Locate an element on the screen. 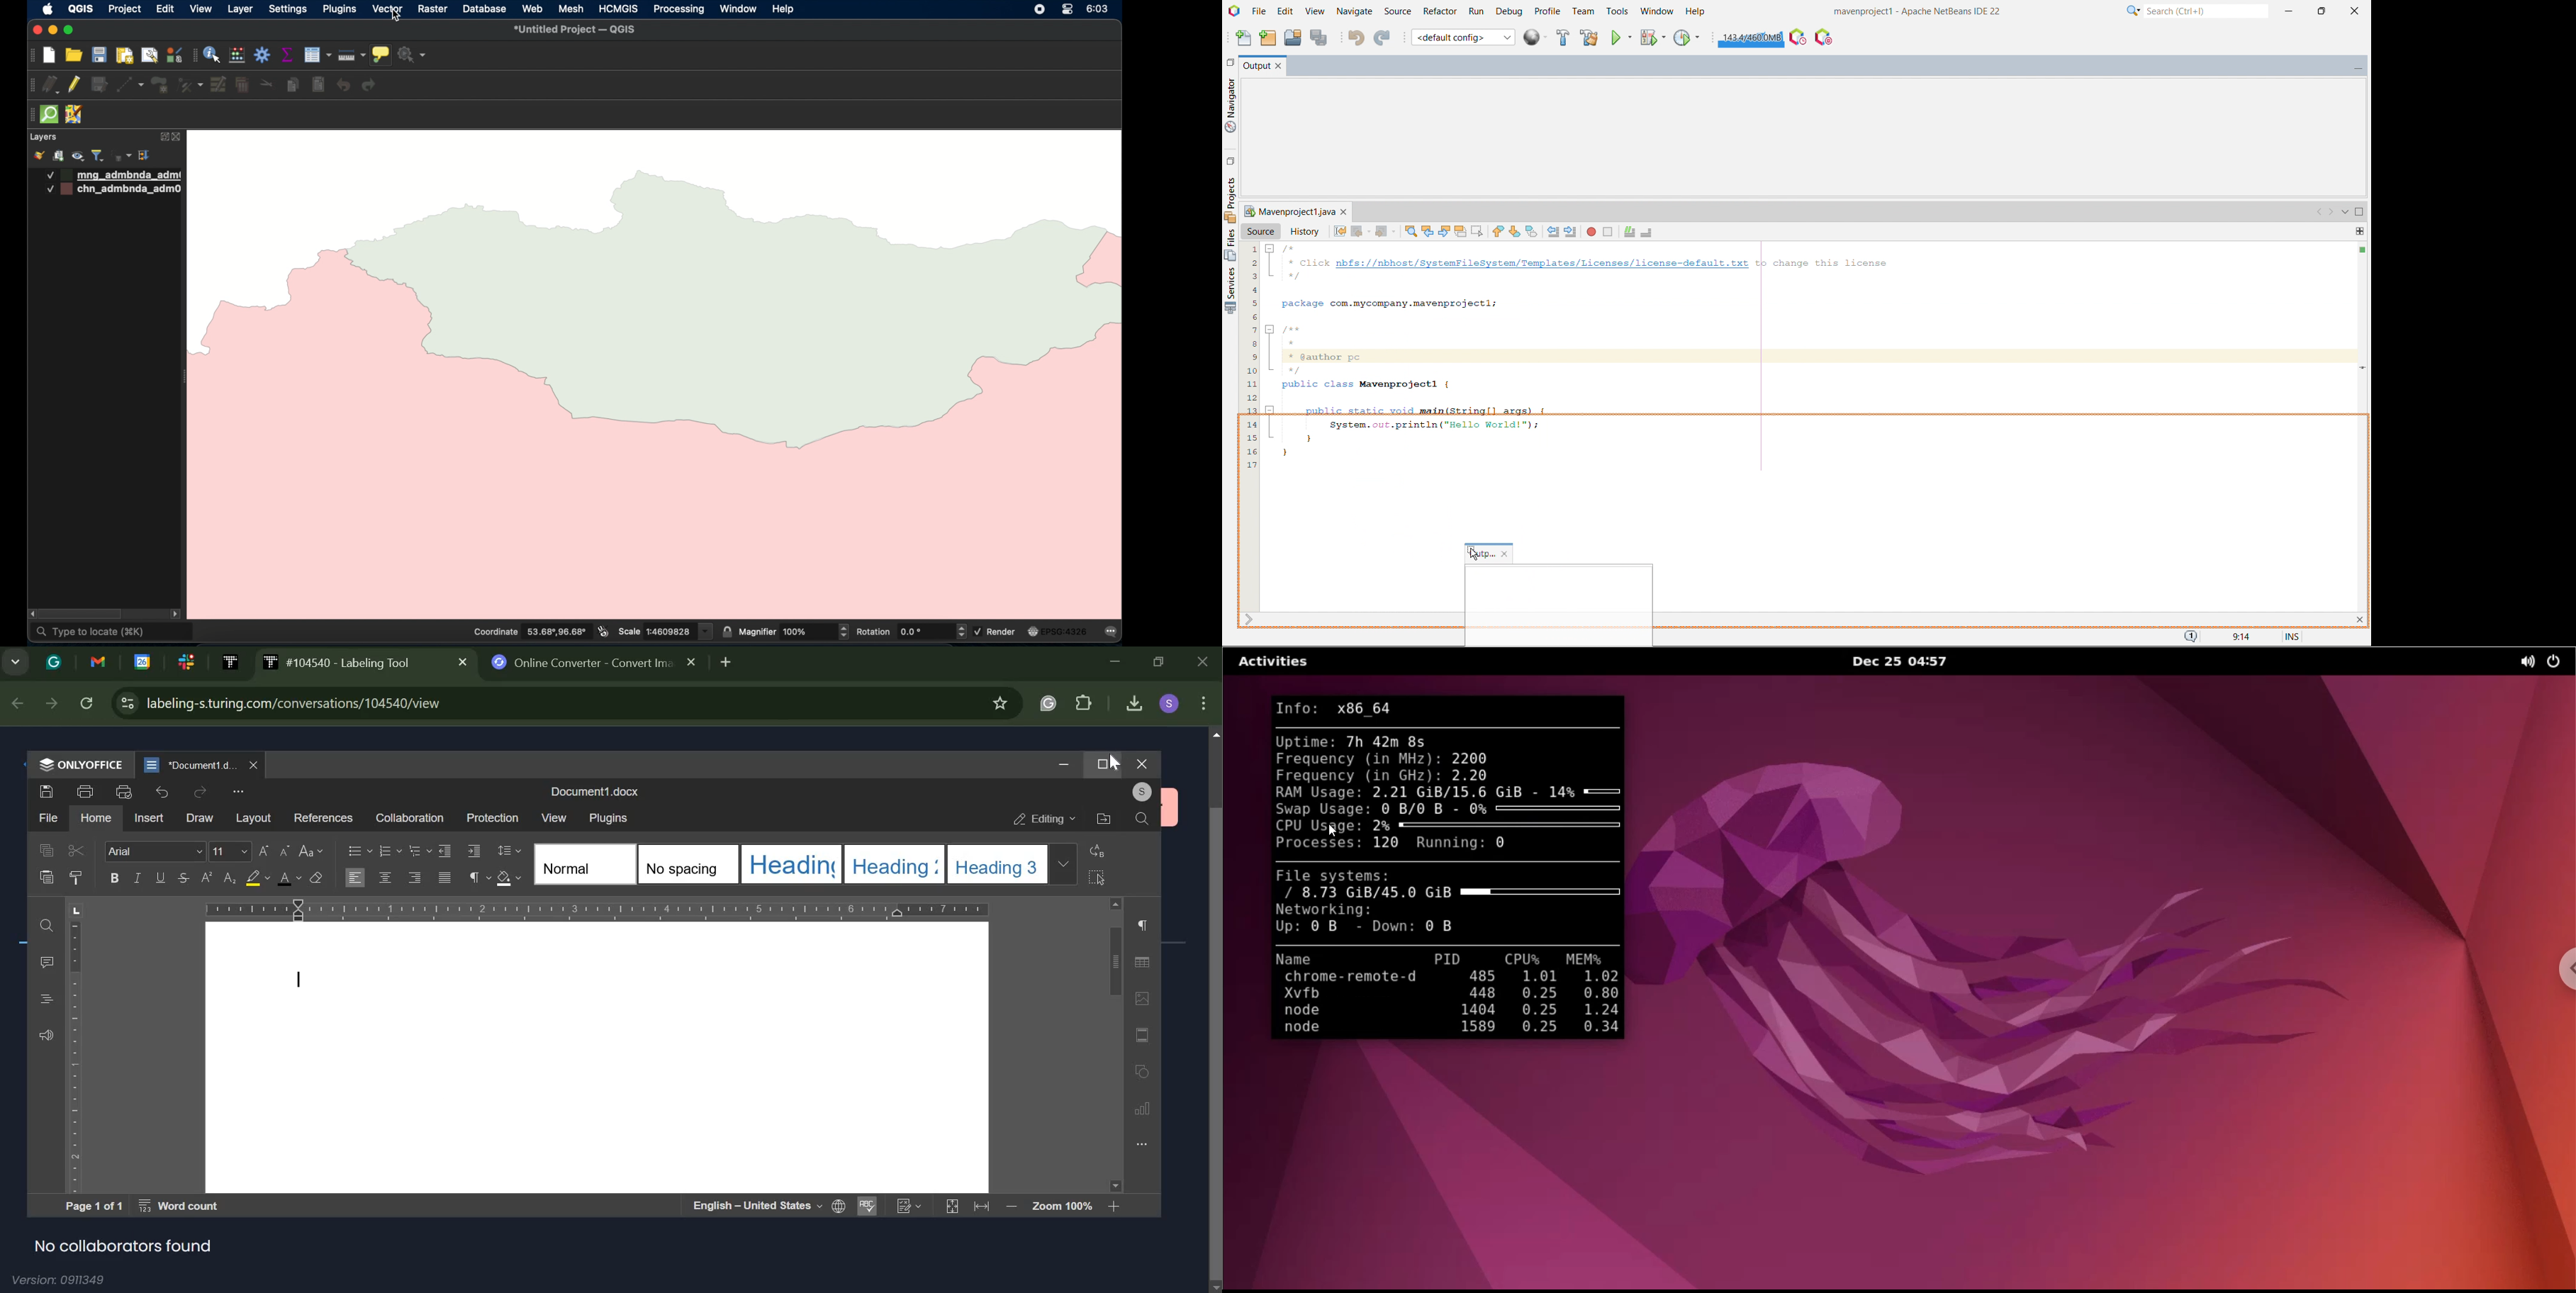  Version: 0911349 is located at coordinates (61, 1280).